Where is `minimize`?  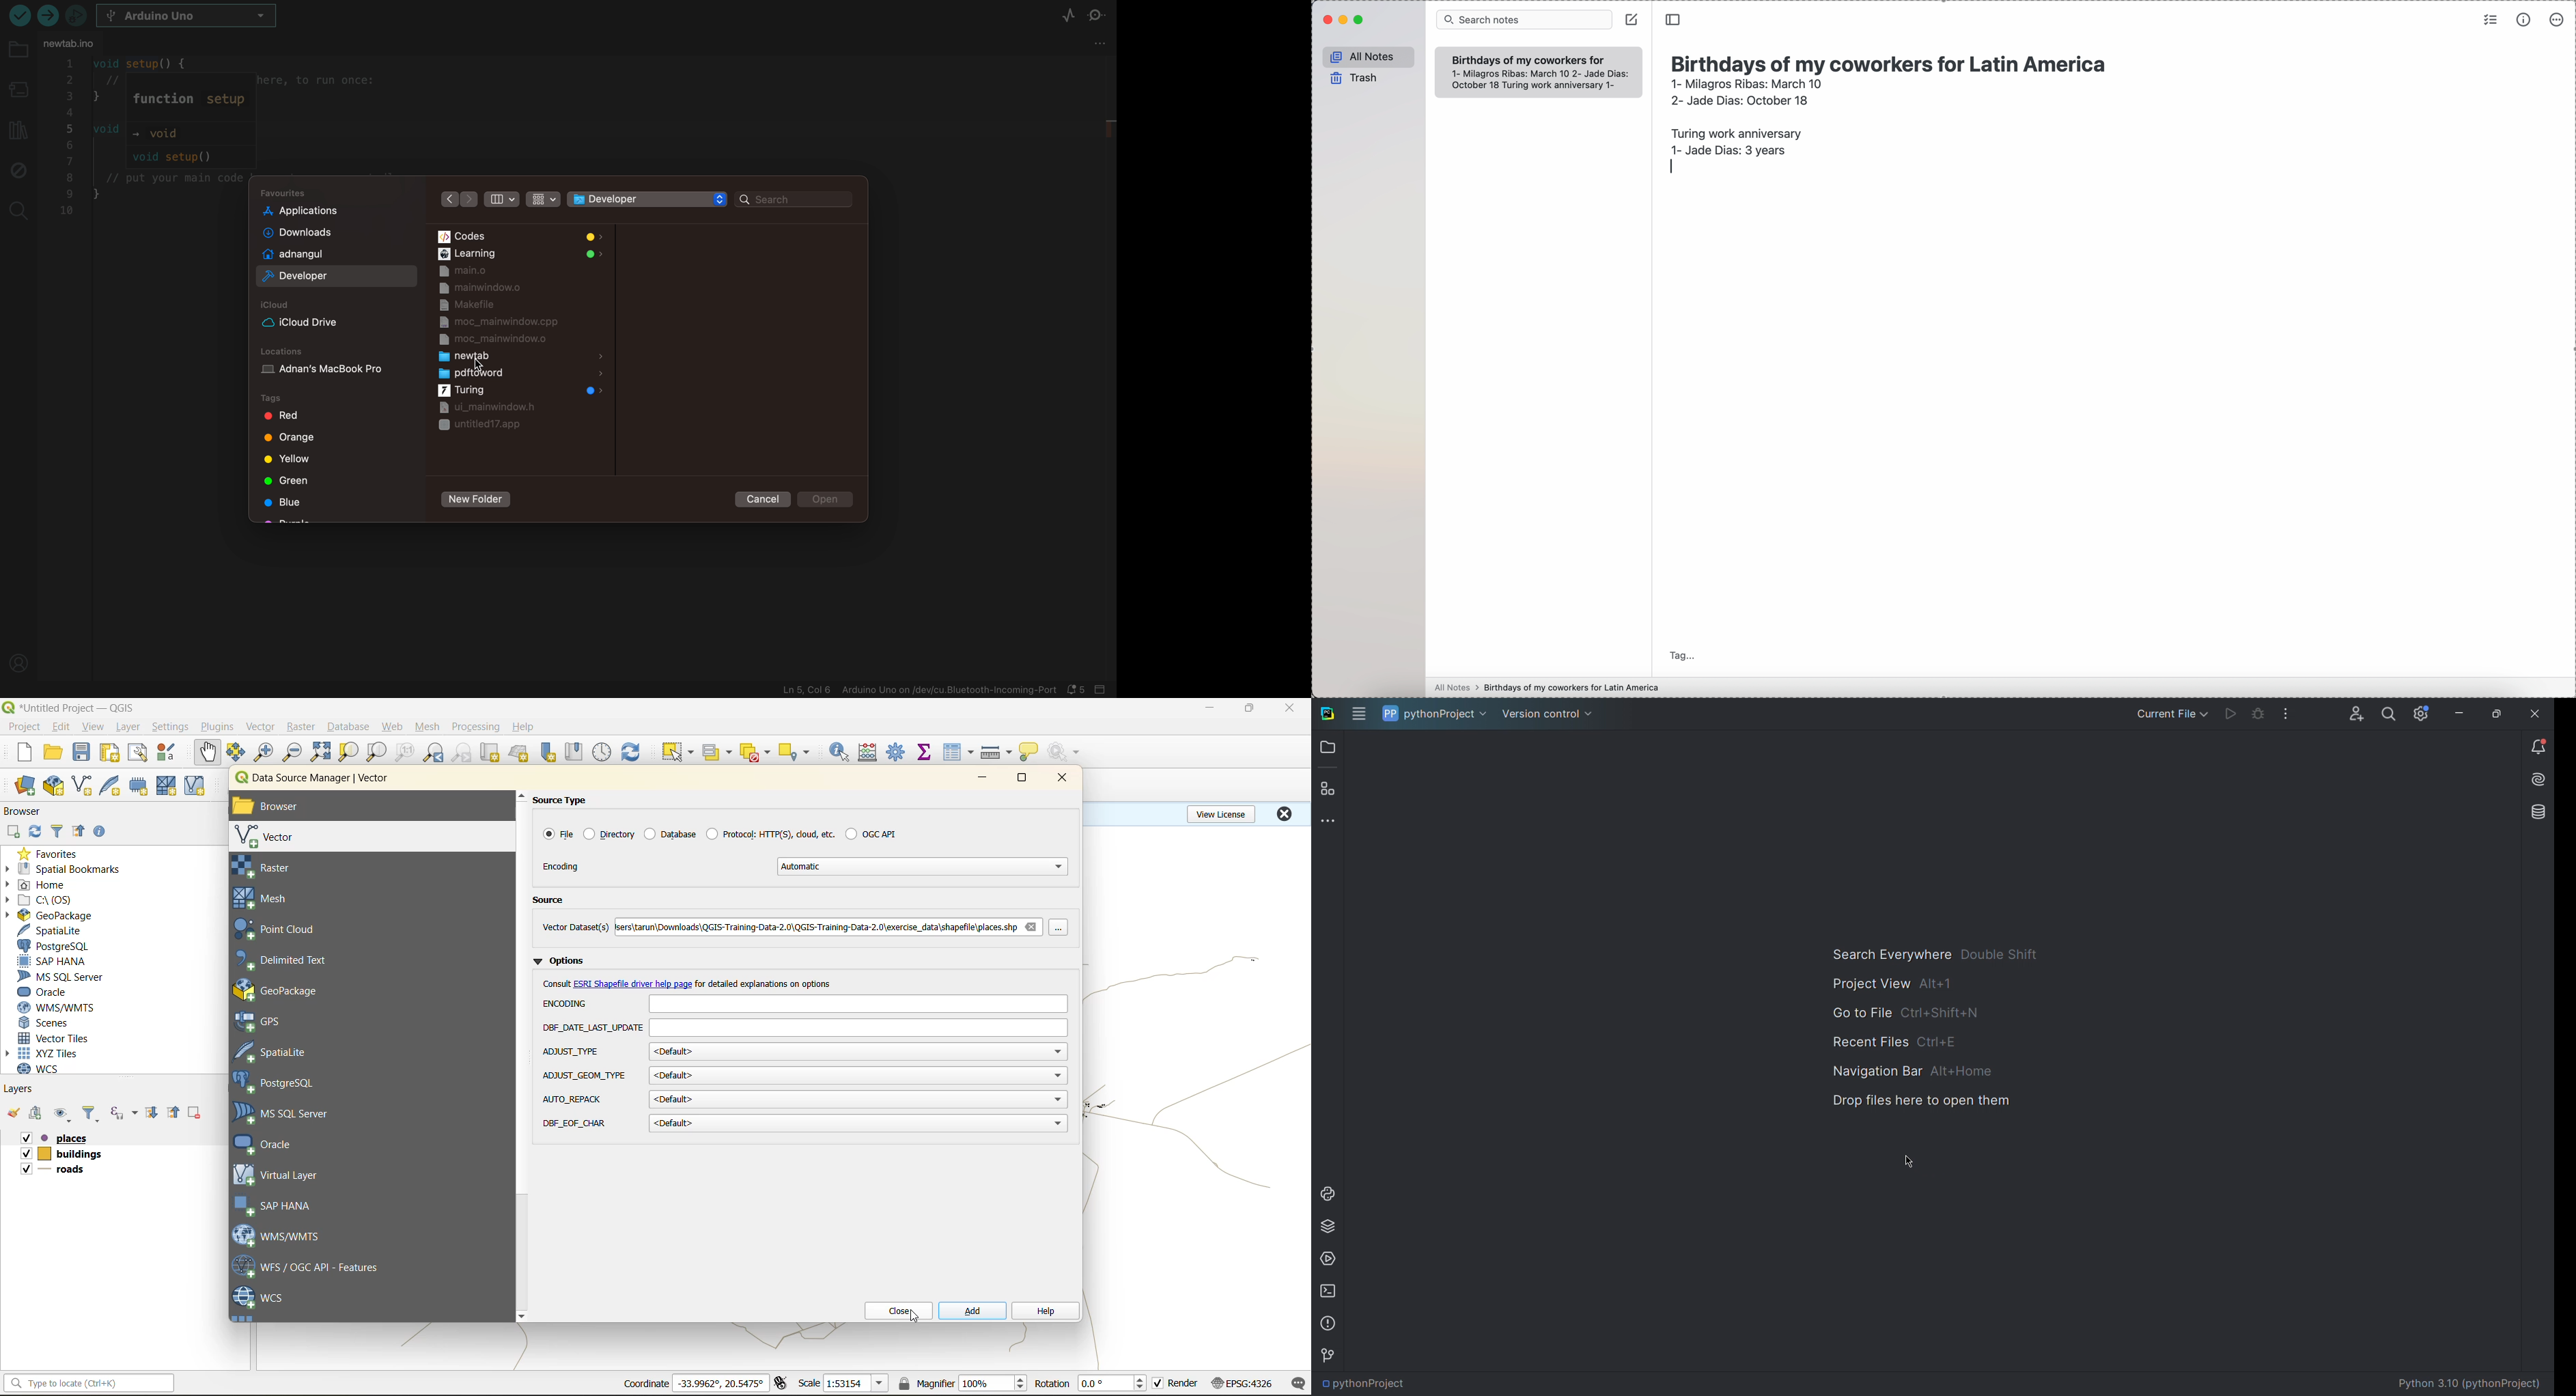
minimize is located at coordinates (982, 779).